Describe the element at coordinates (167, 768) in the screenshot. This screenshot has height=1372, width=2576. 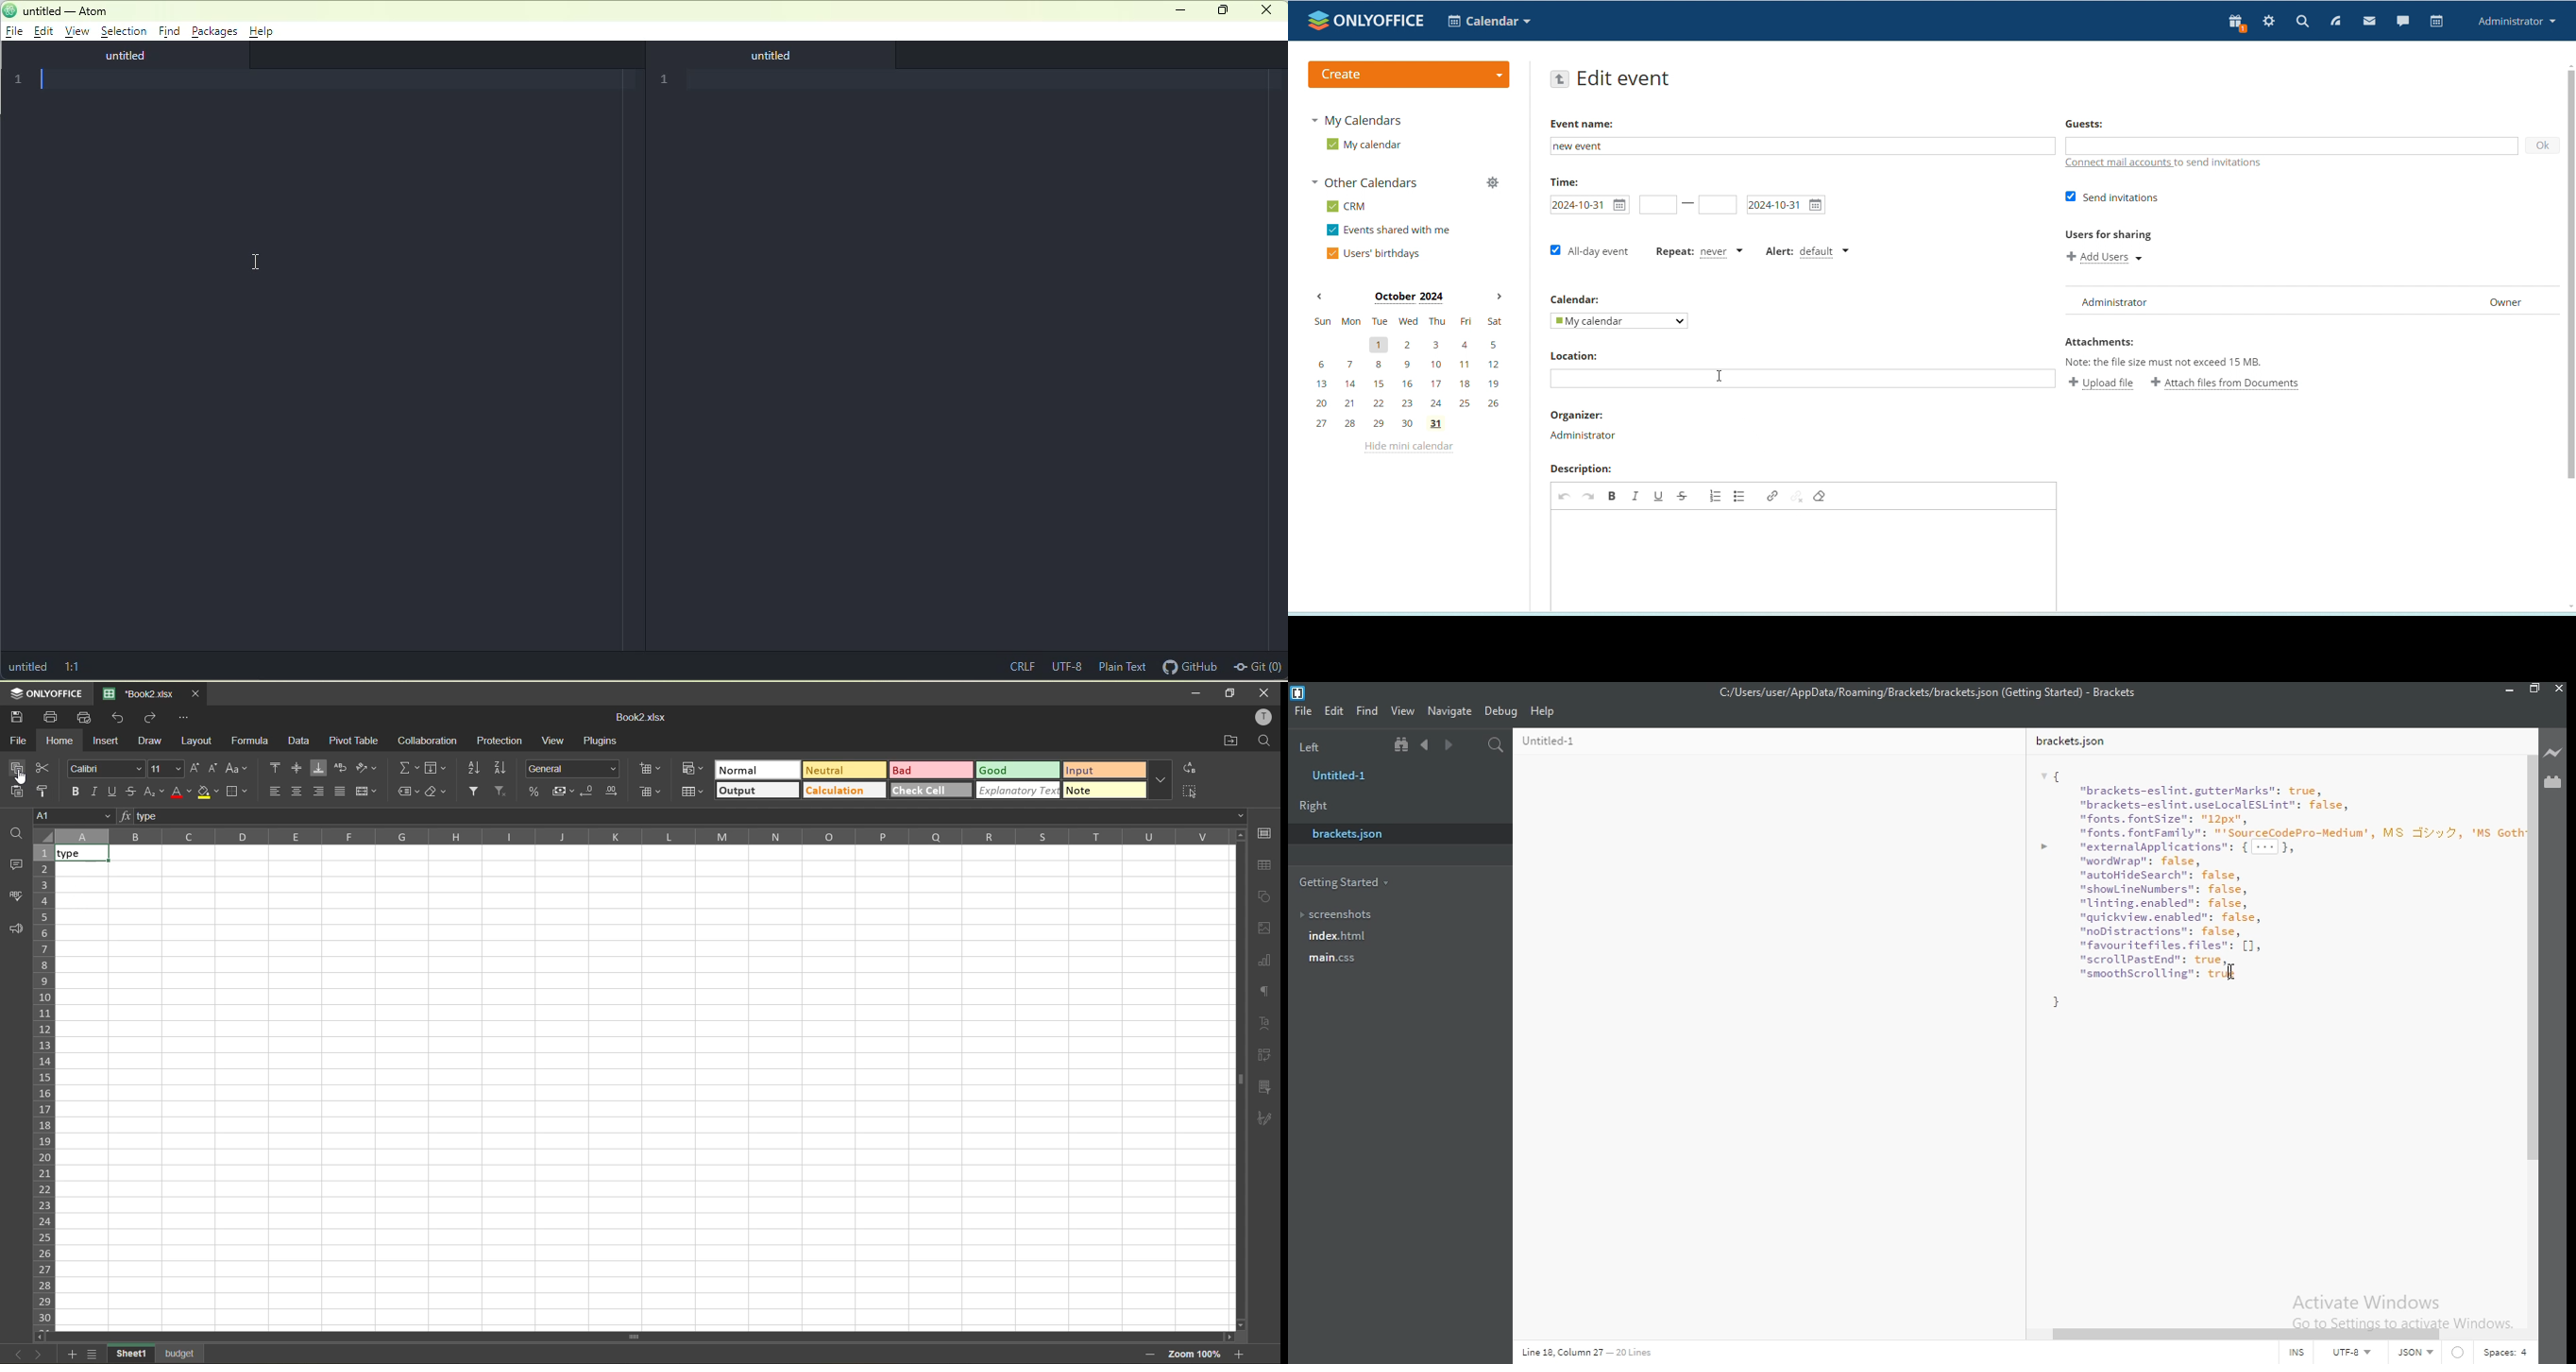
I see `font size` at that location.